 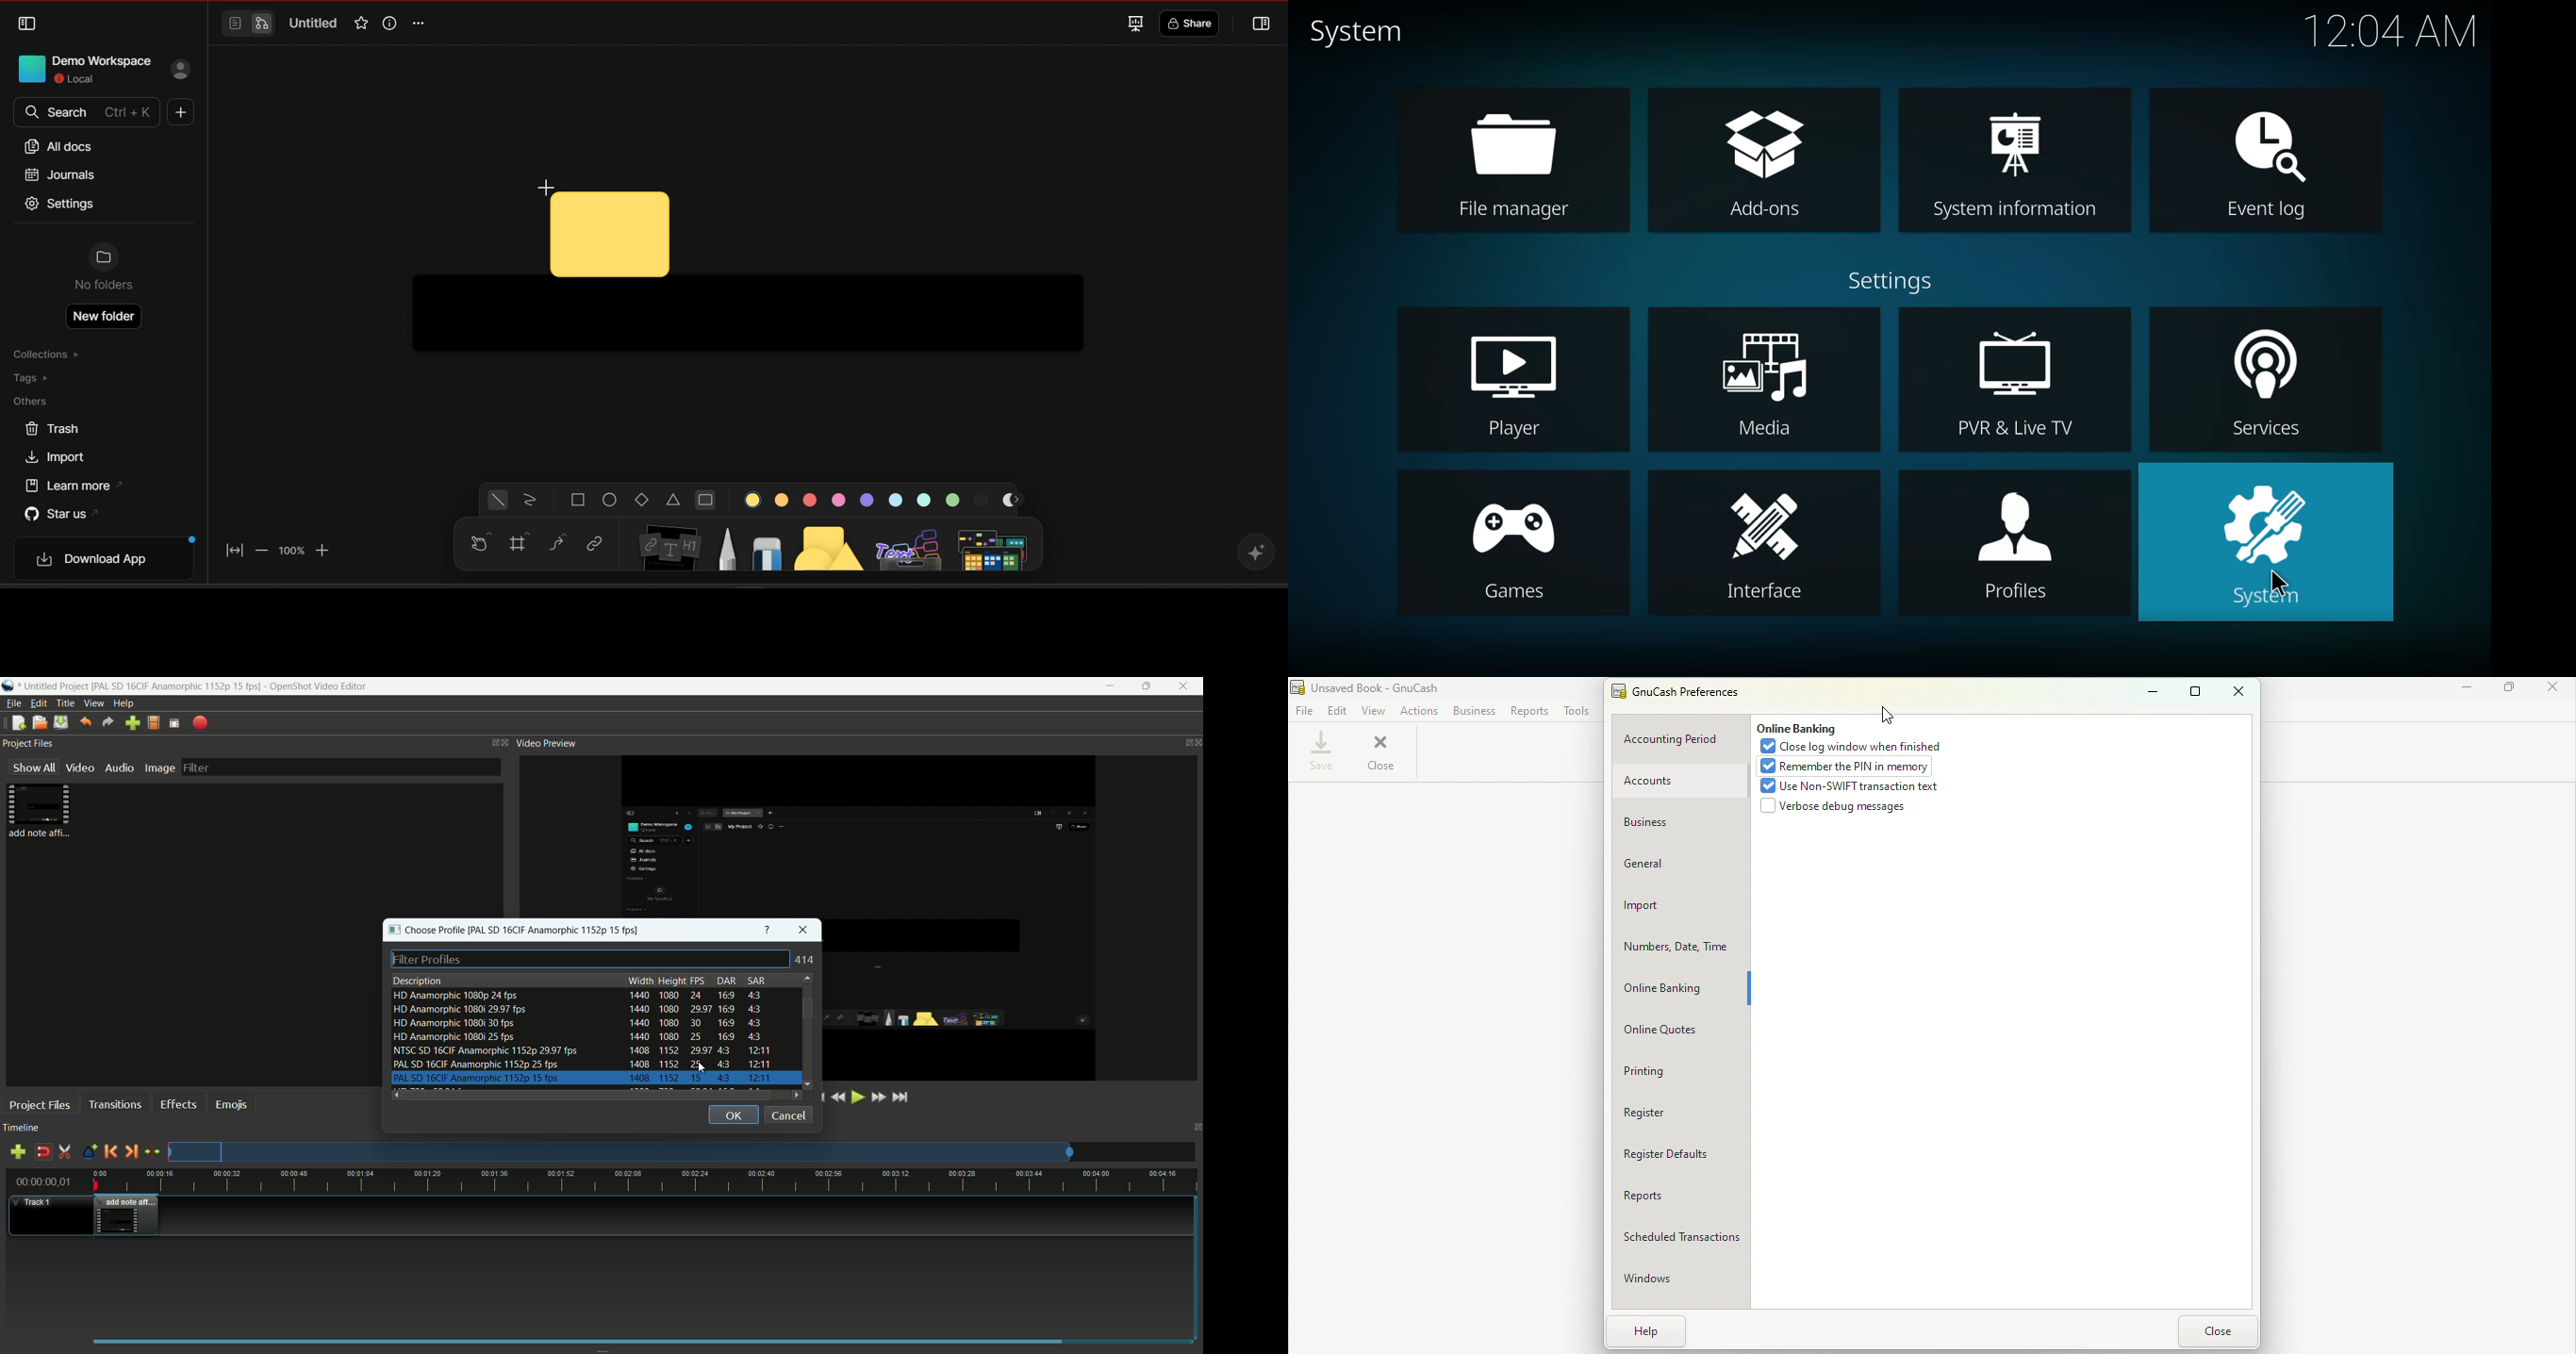 I want to click on Untitled, so click(x=314, y=24).